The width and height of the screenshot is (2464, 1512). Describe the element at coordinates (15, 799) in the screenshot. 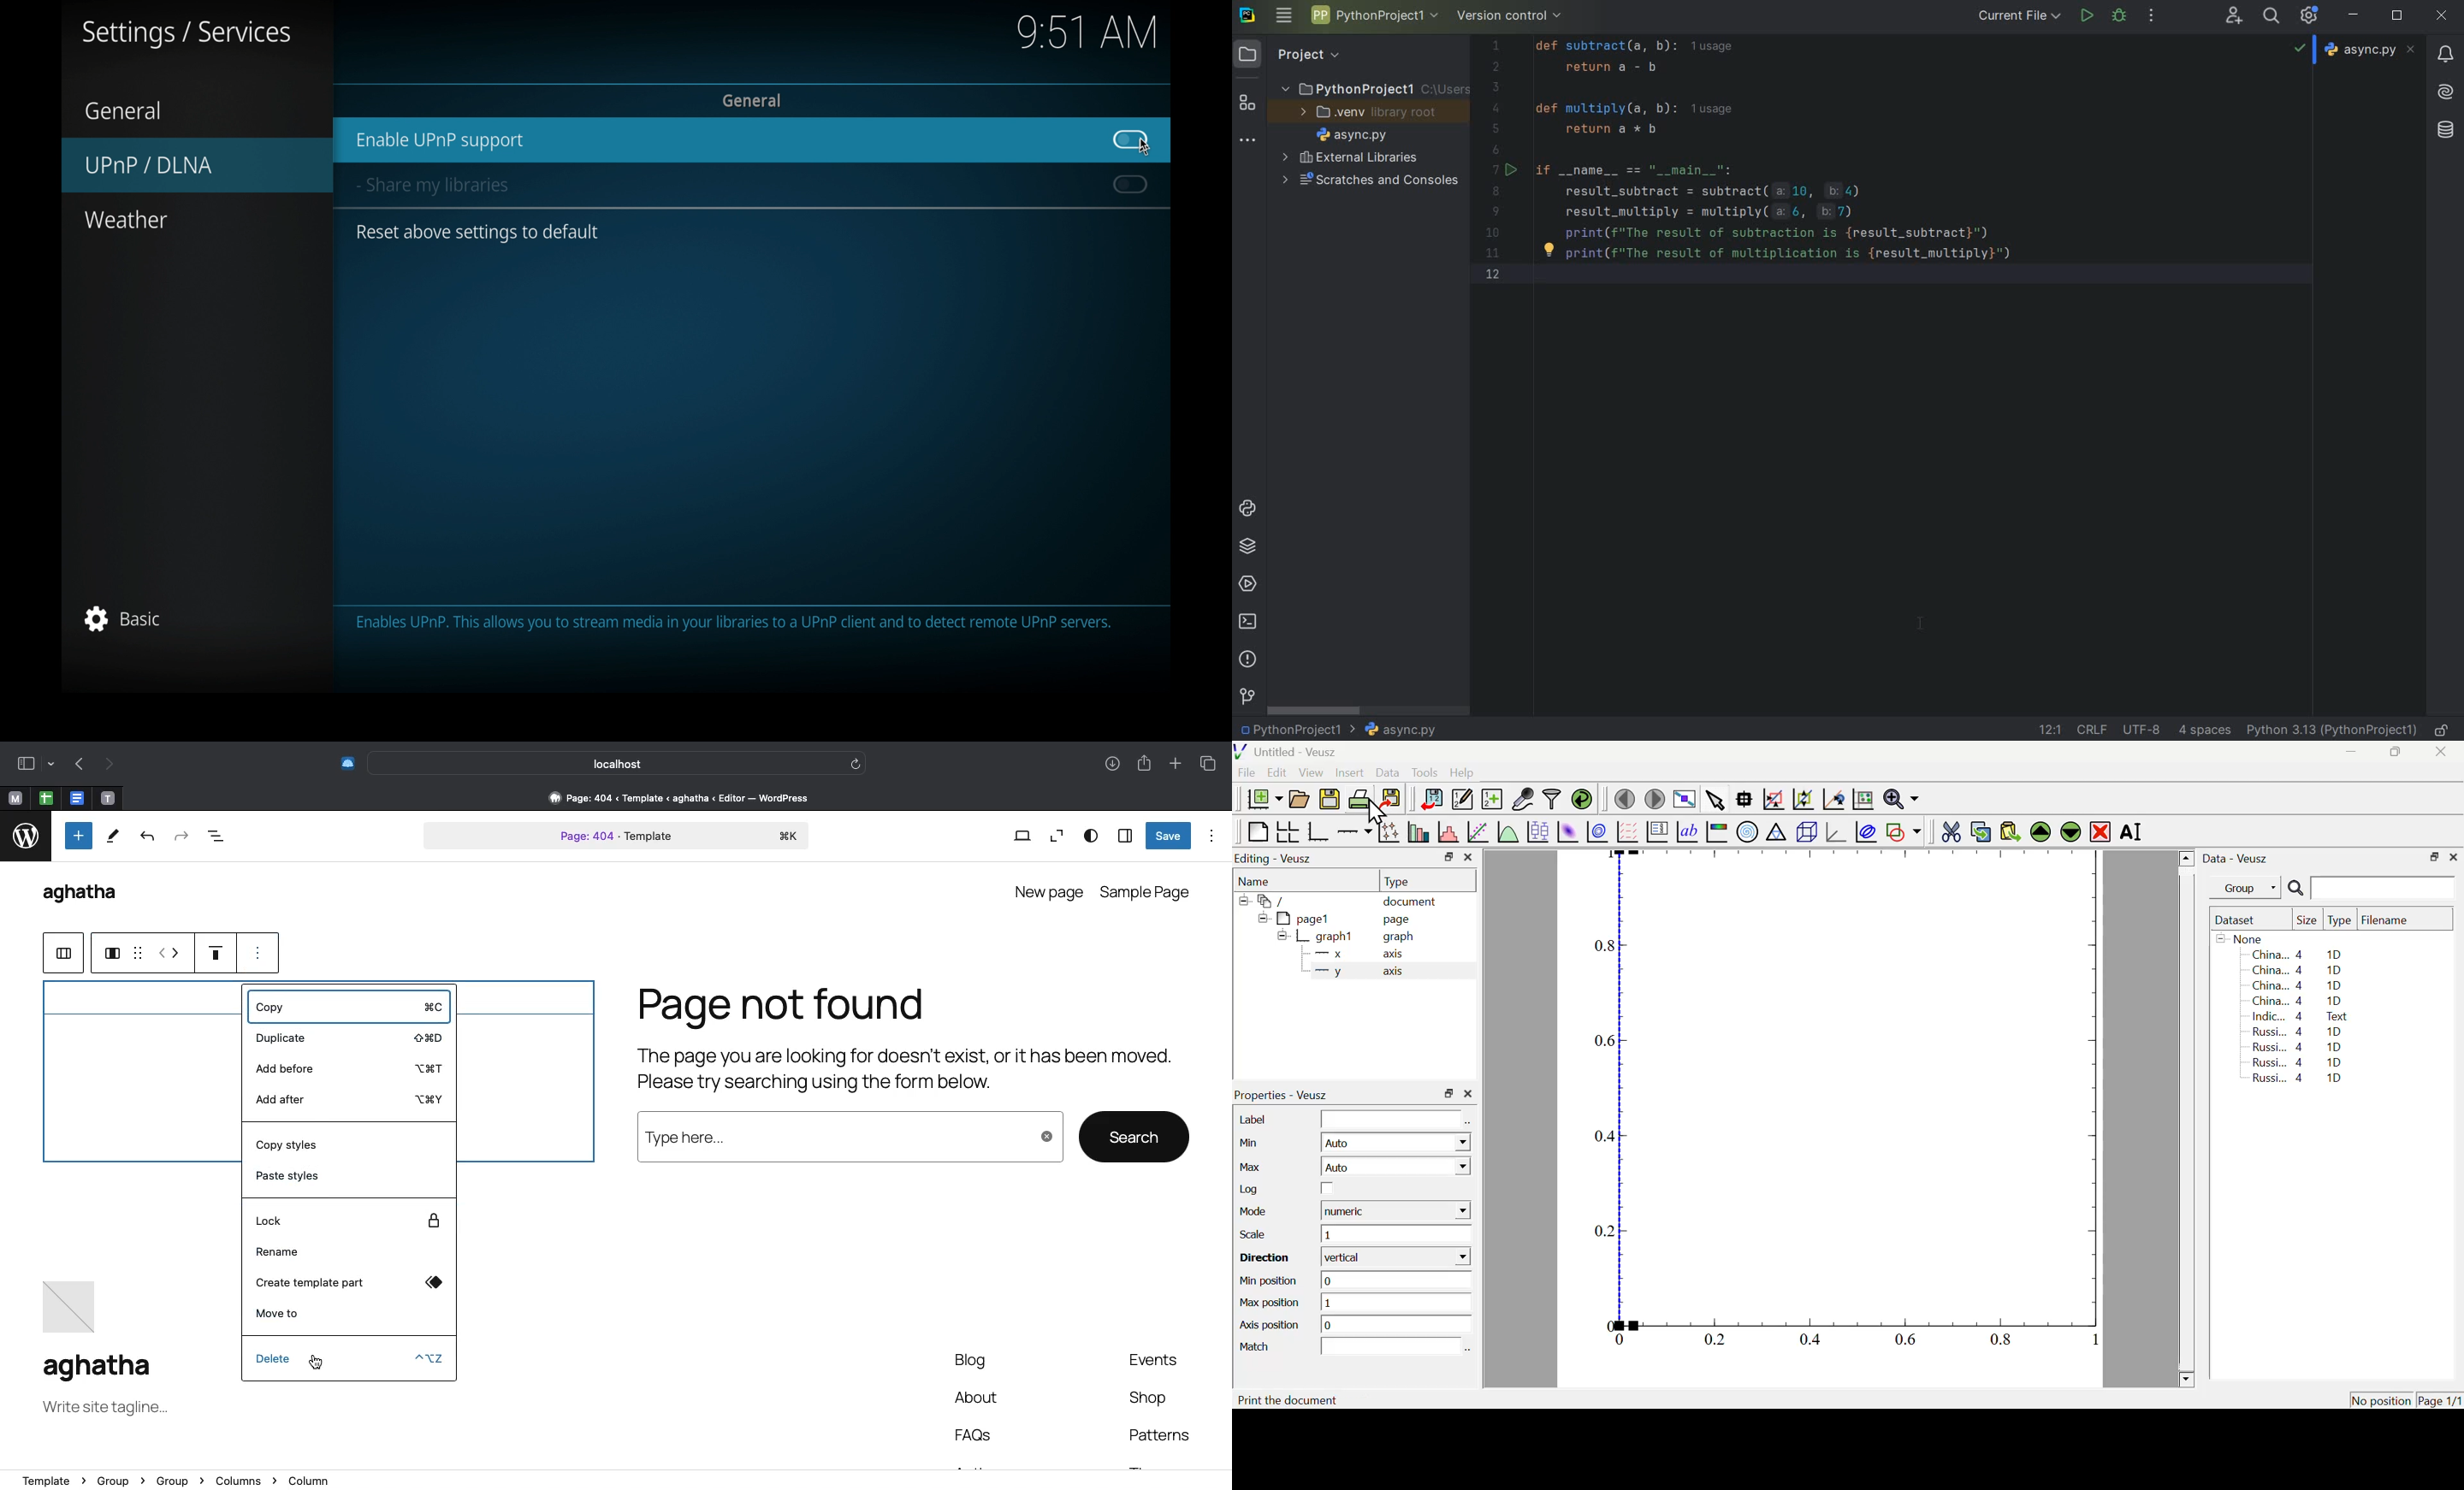

I see `open tab` at that location.